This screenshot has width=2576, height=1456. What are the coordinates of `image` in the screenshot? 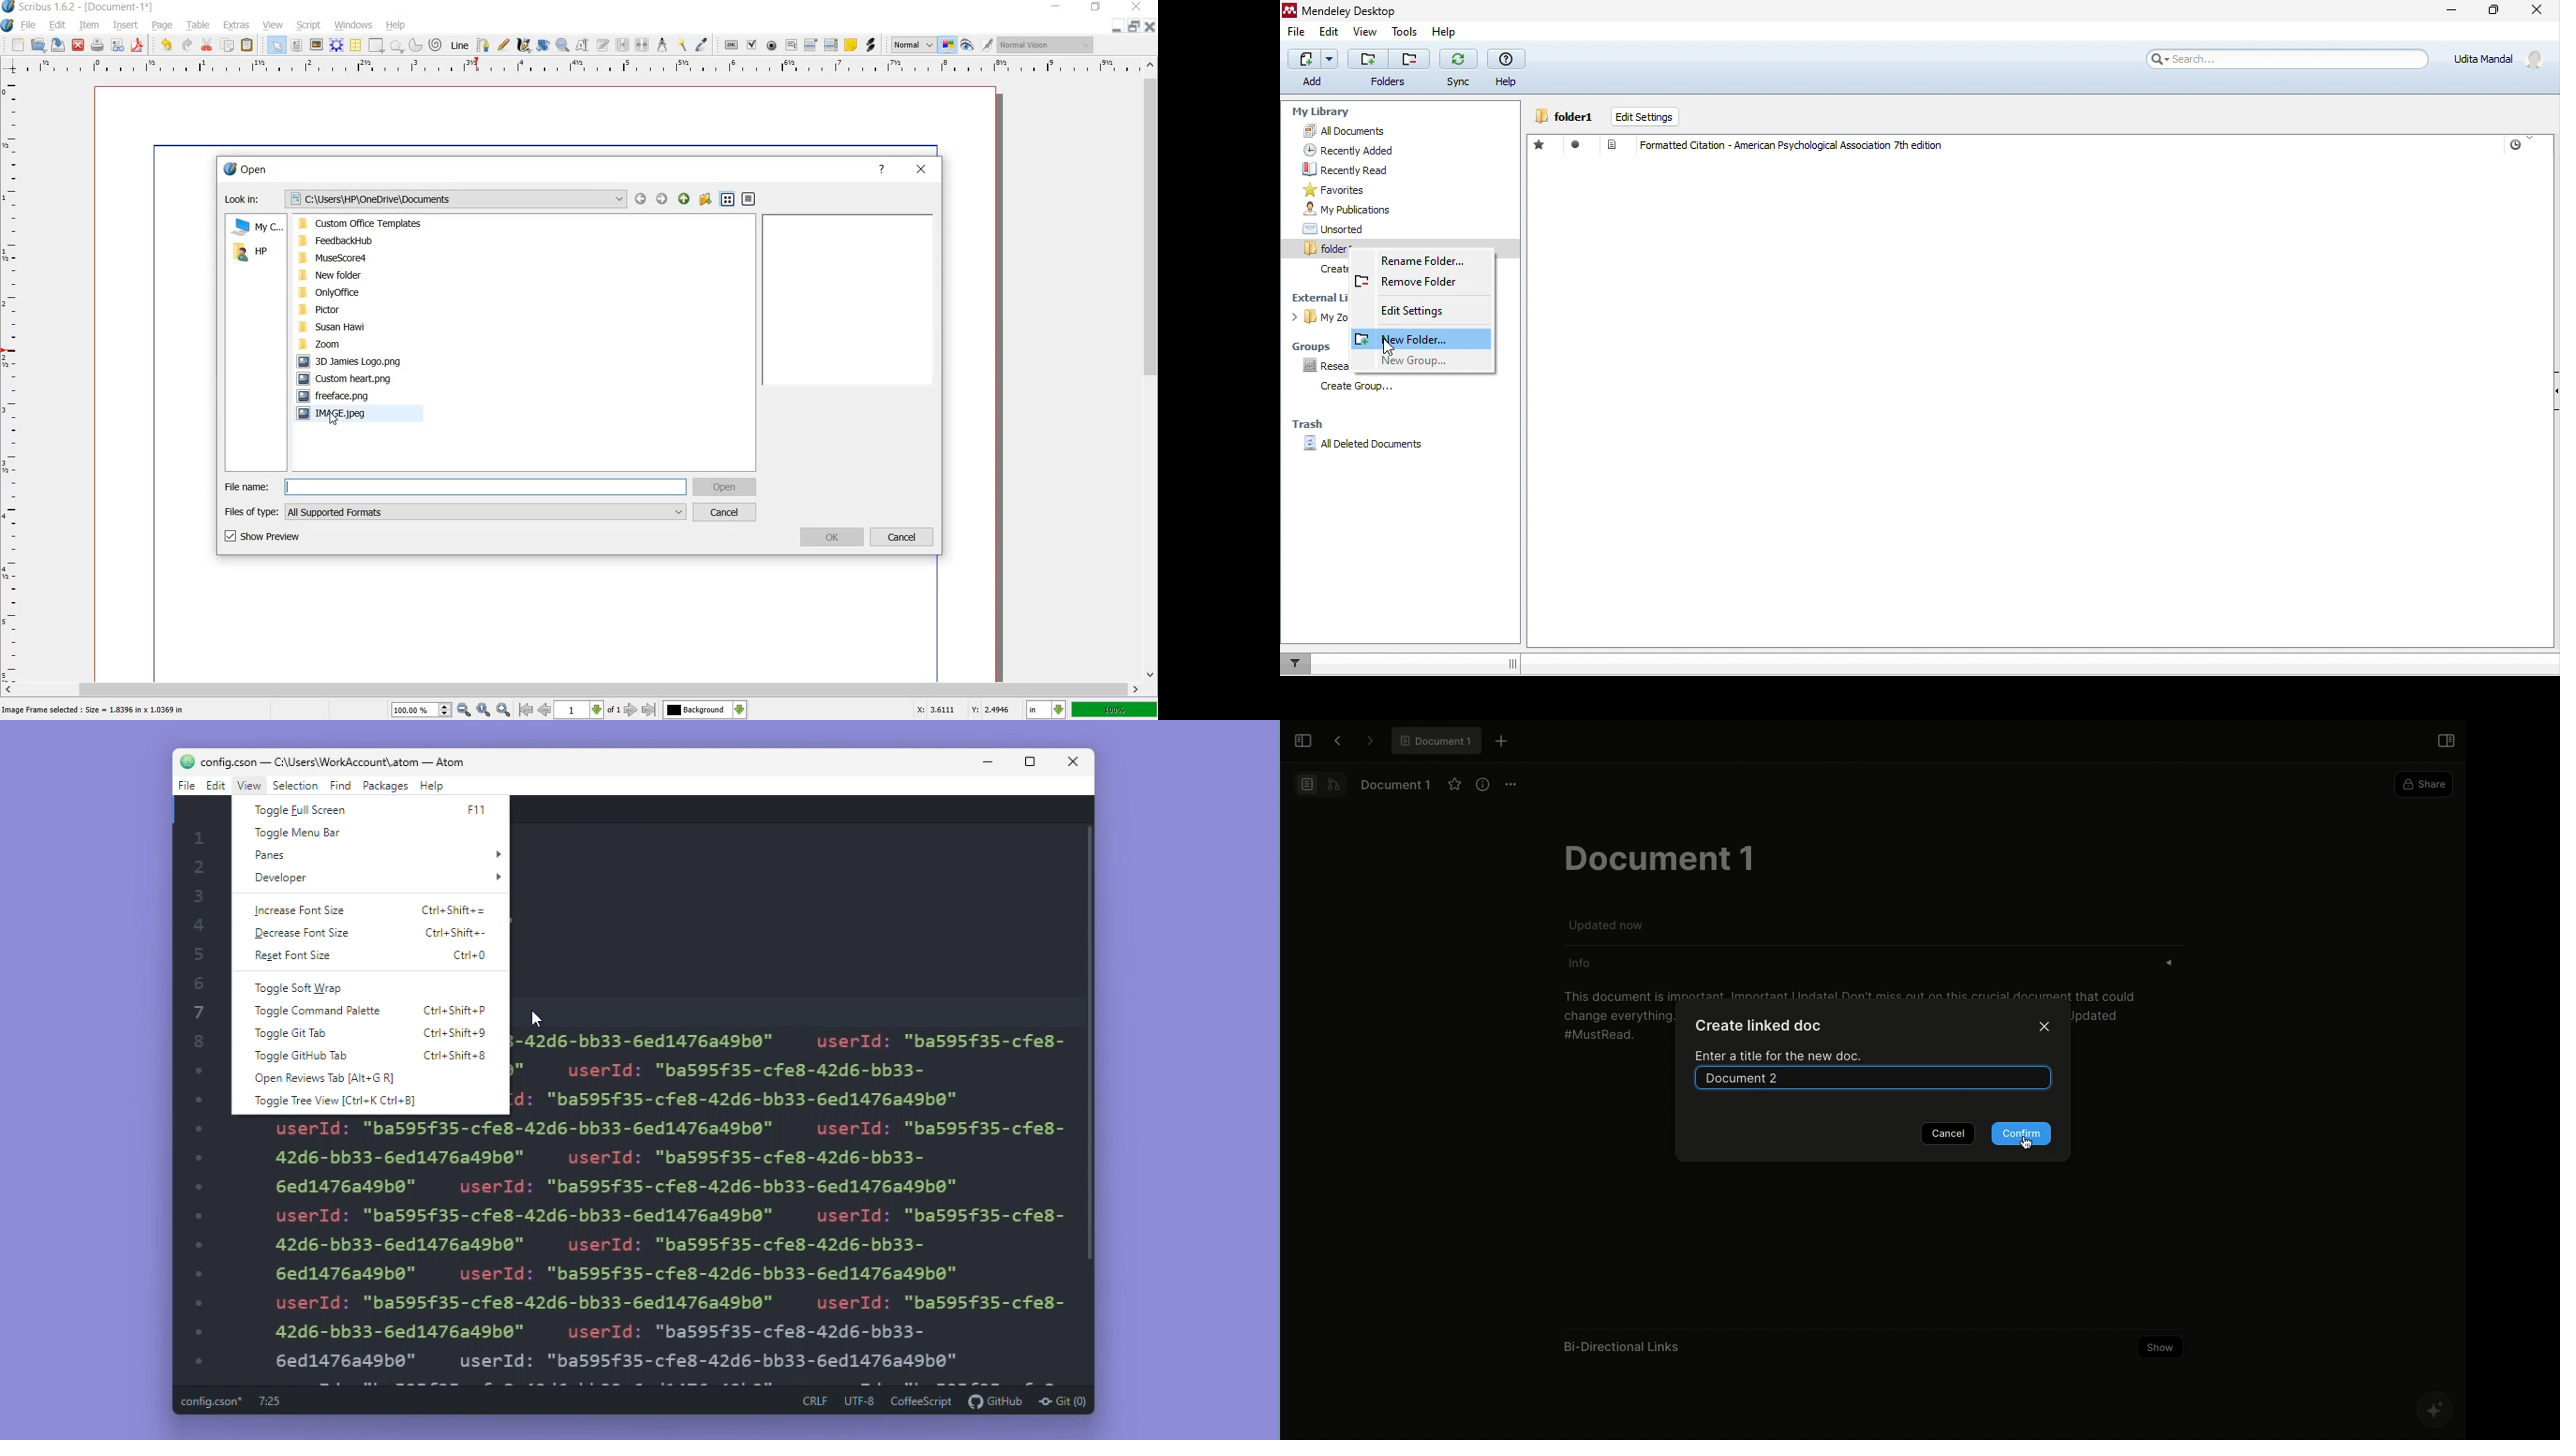 It's located at (315, 44).